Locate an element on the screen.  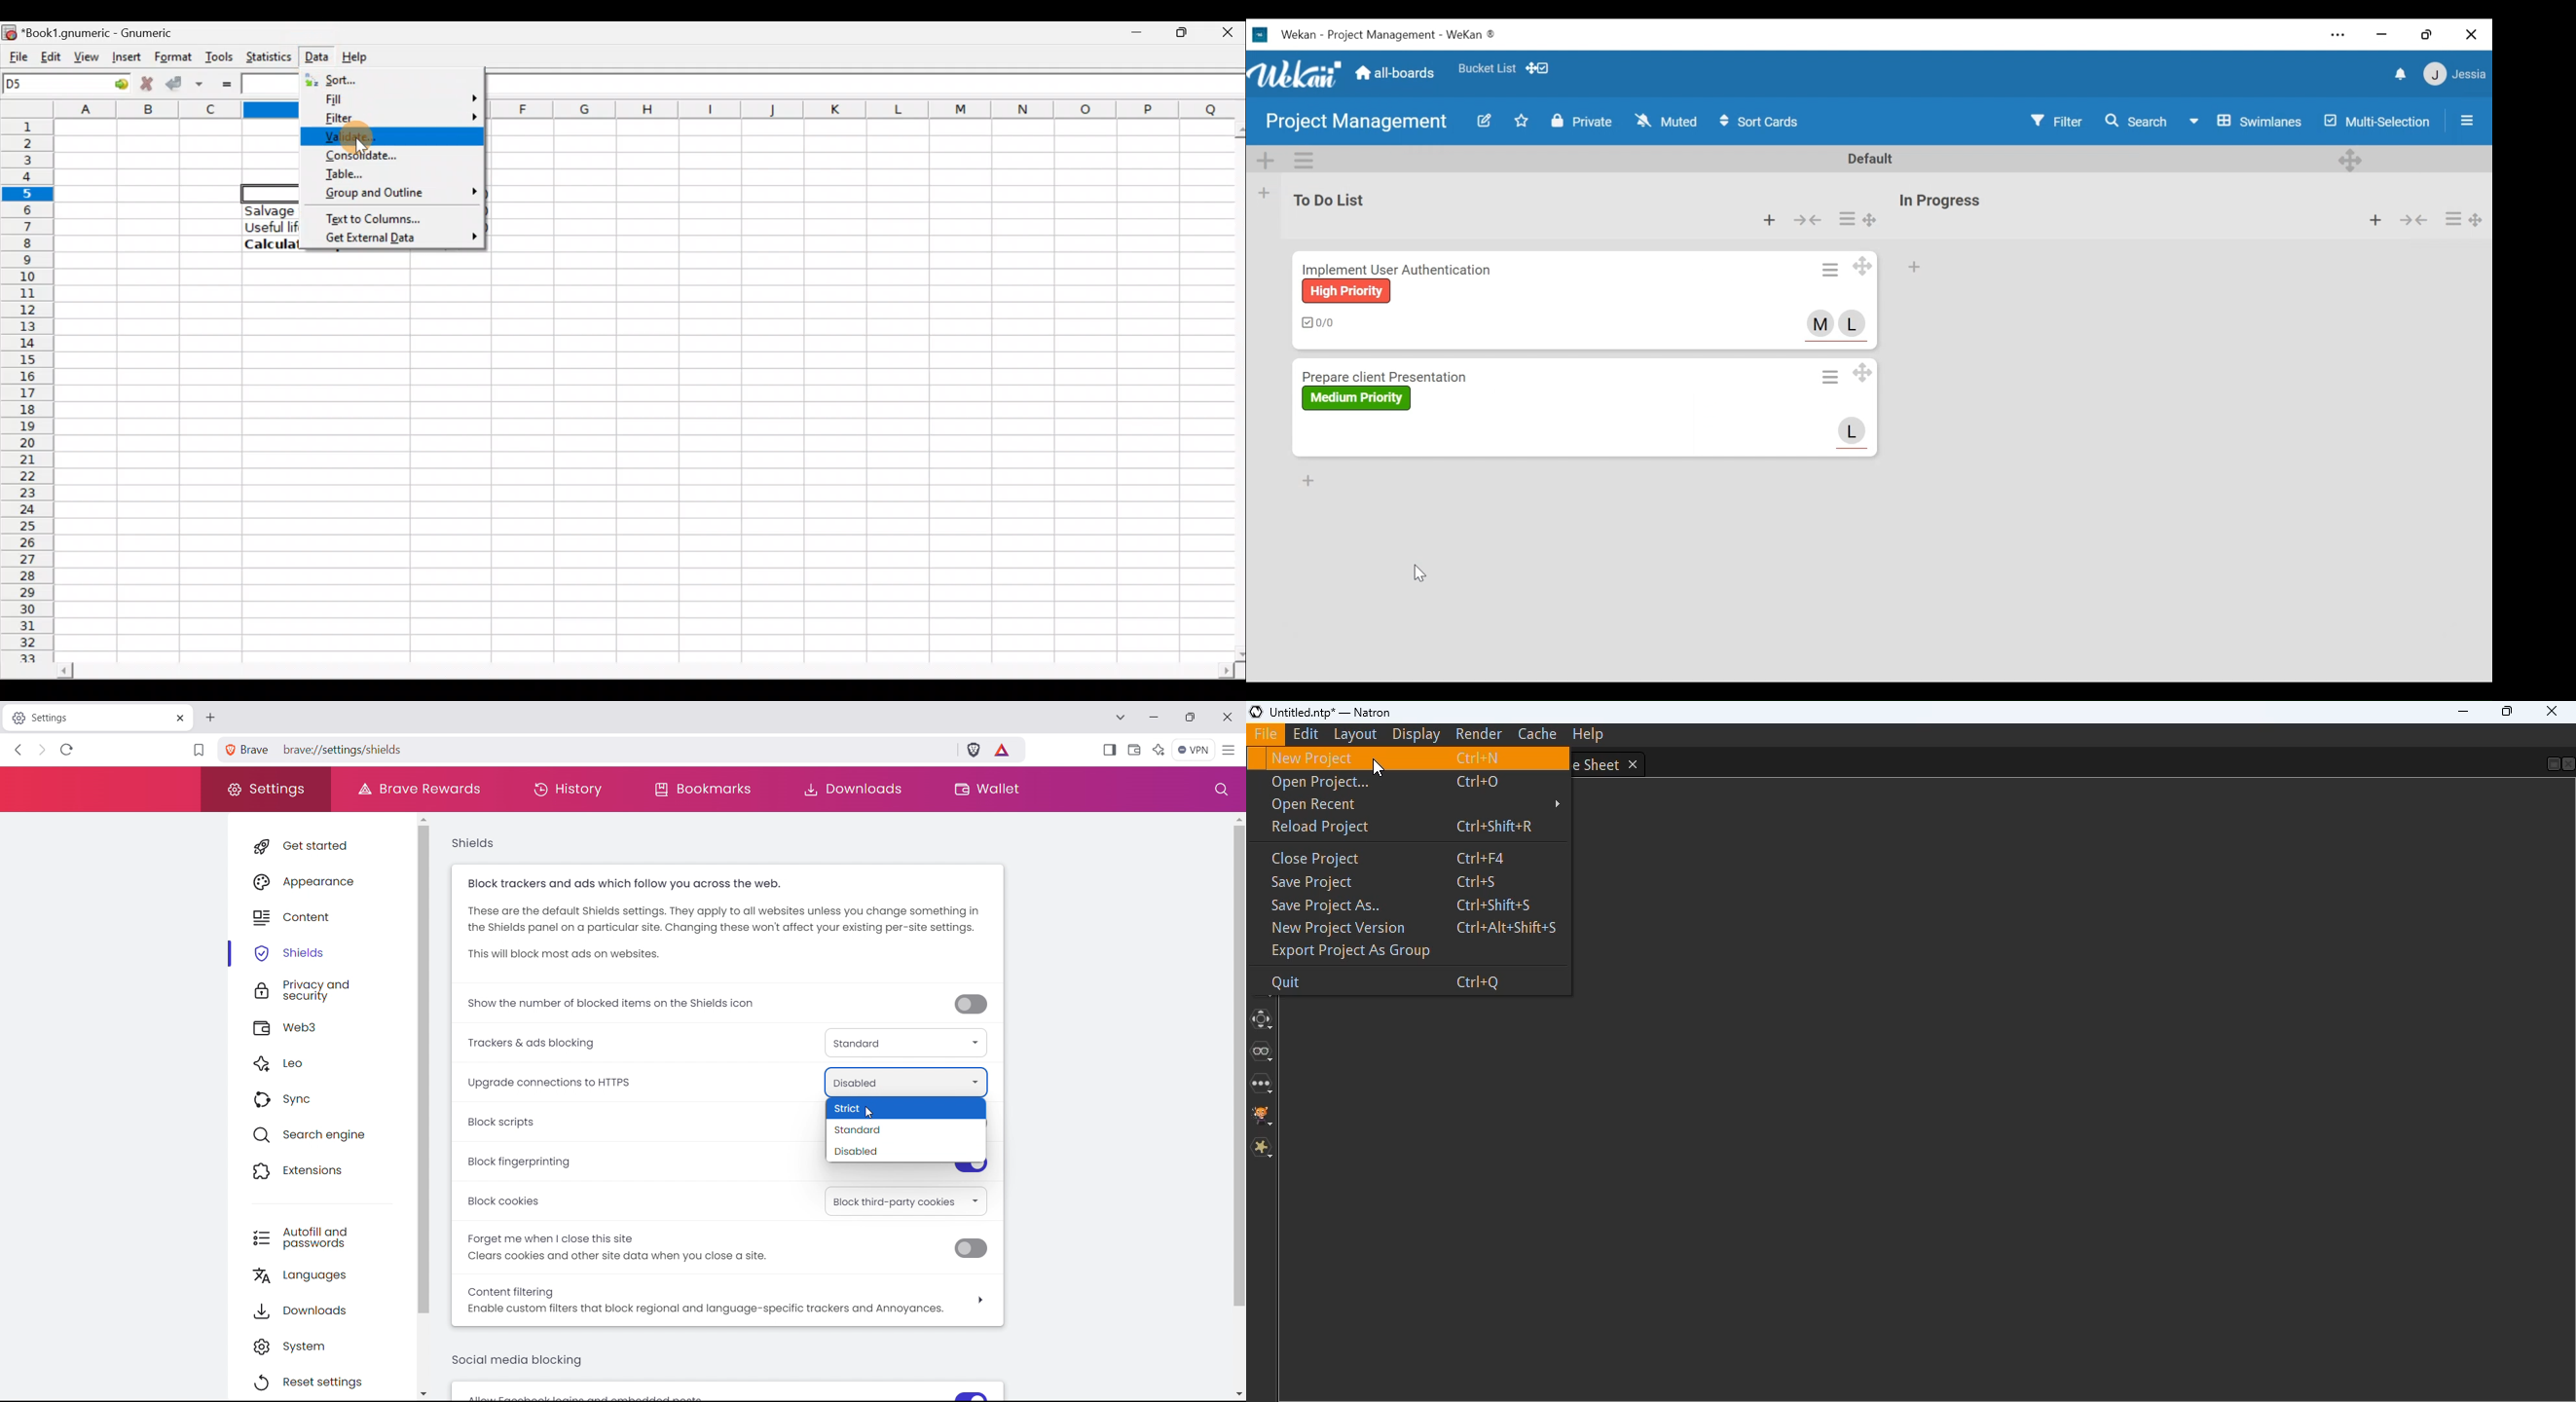
edit is located at coordinates (1306, 733).